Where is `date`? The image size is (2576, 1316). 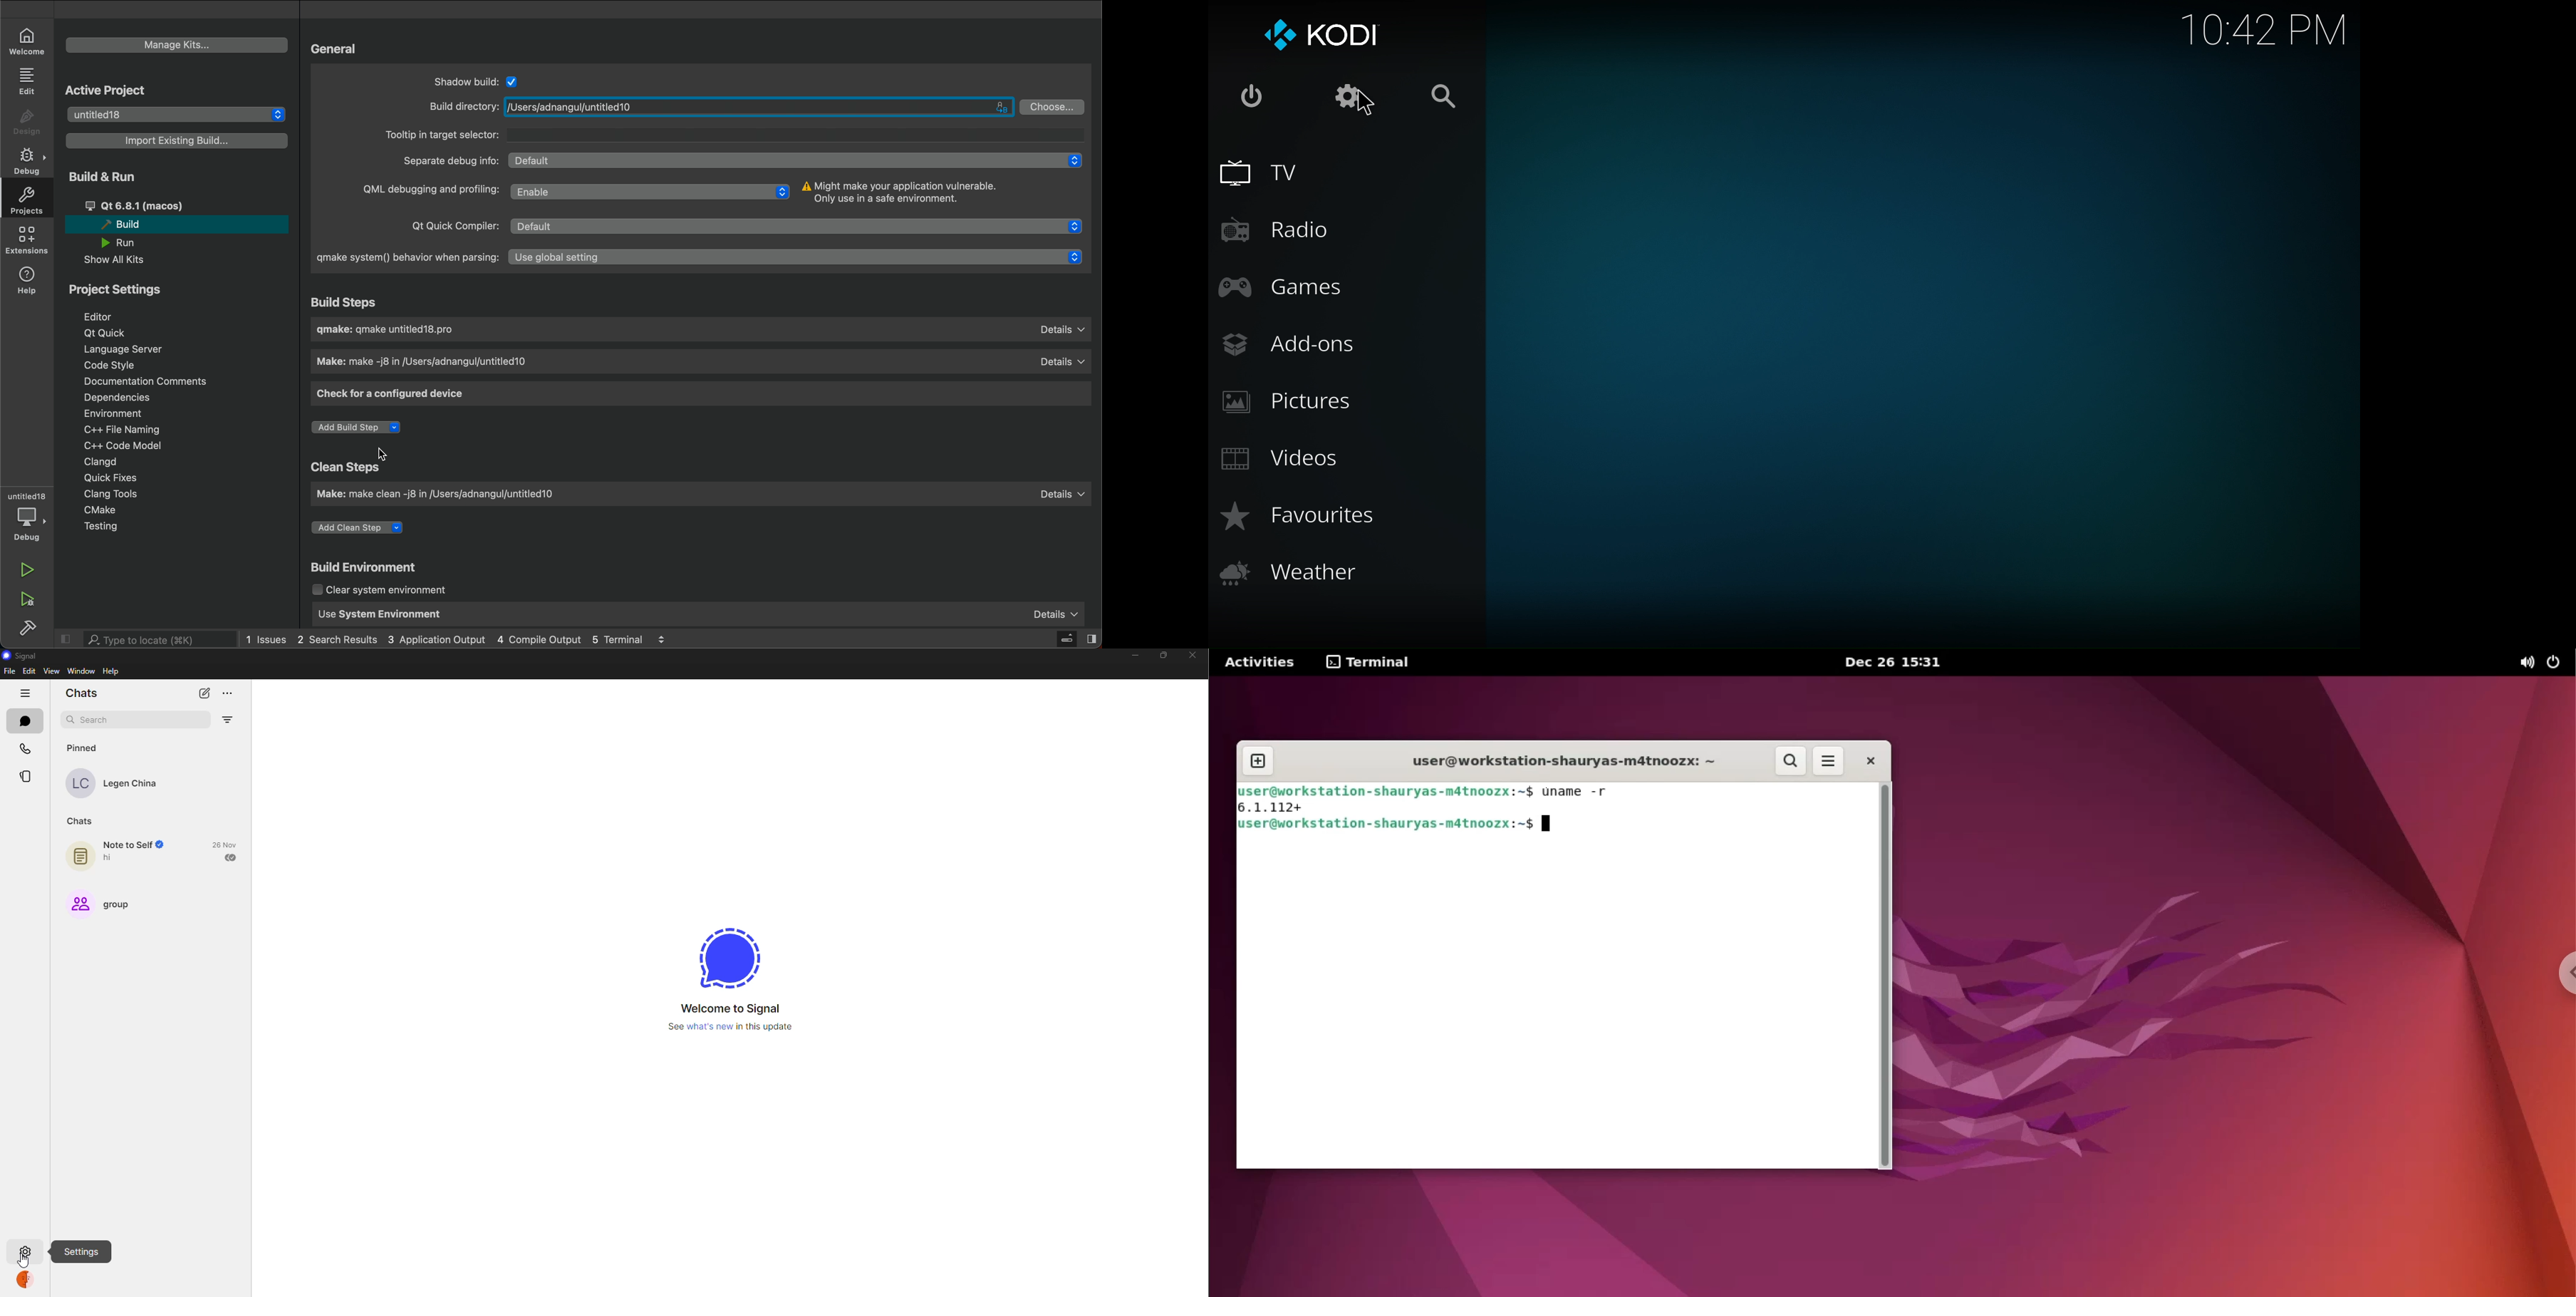
date is located at coordinates (225, 844).